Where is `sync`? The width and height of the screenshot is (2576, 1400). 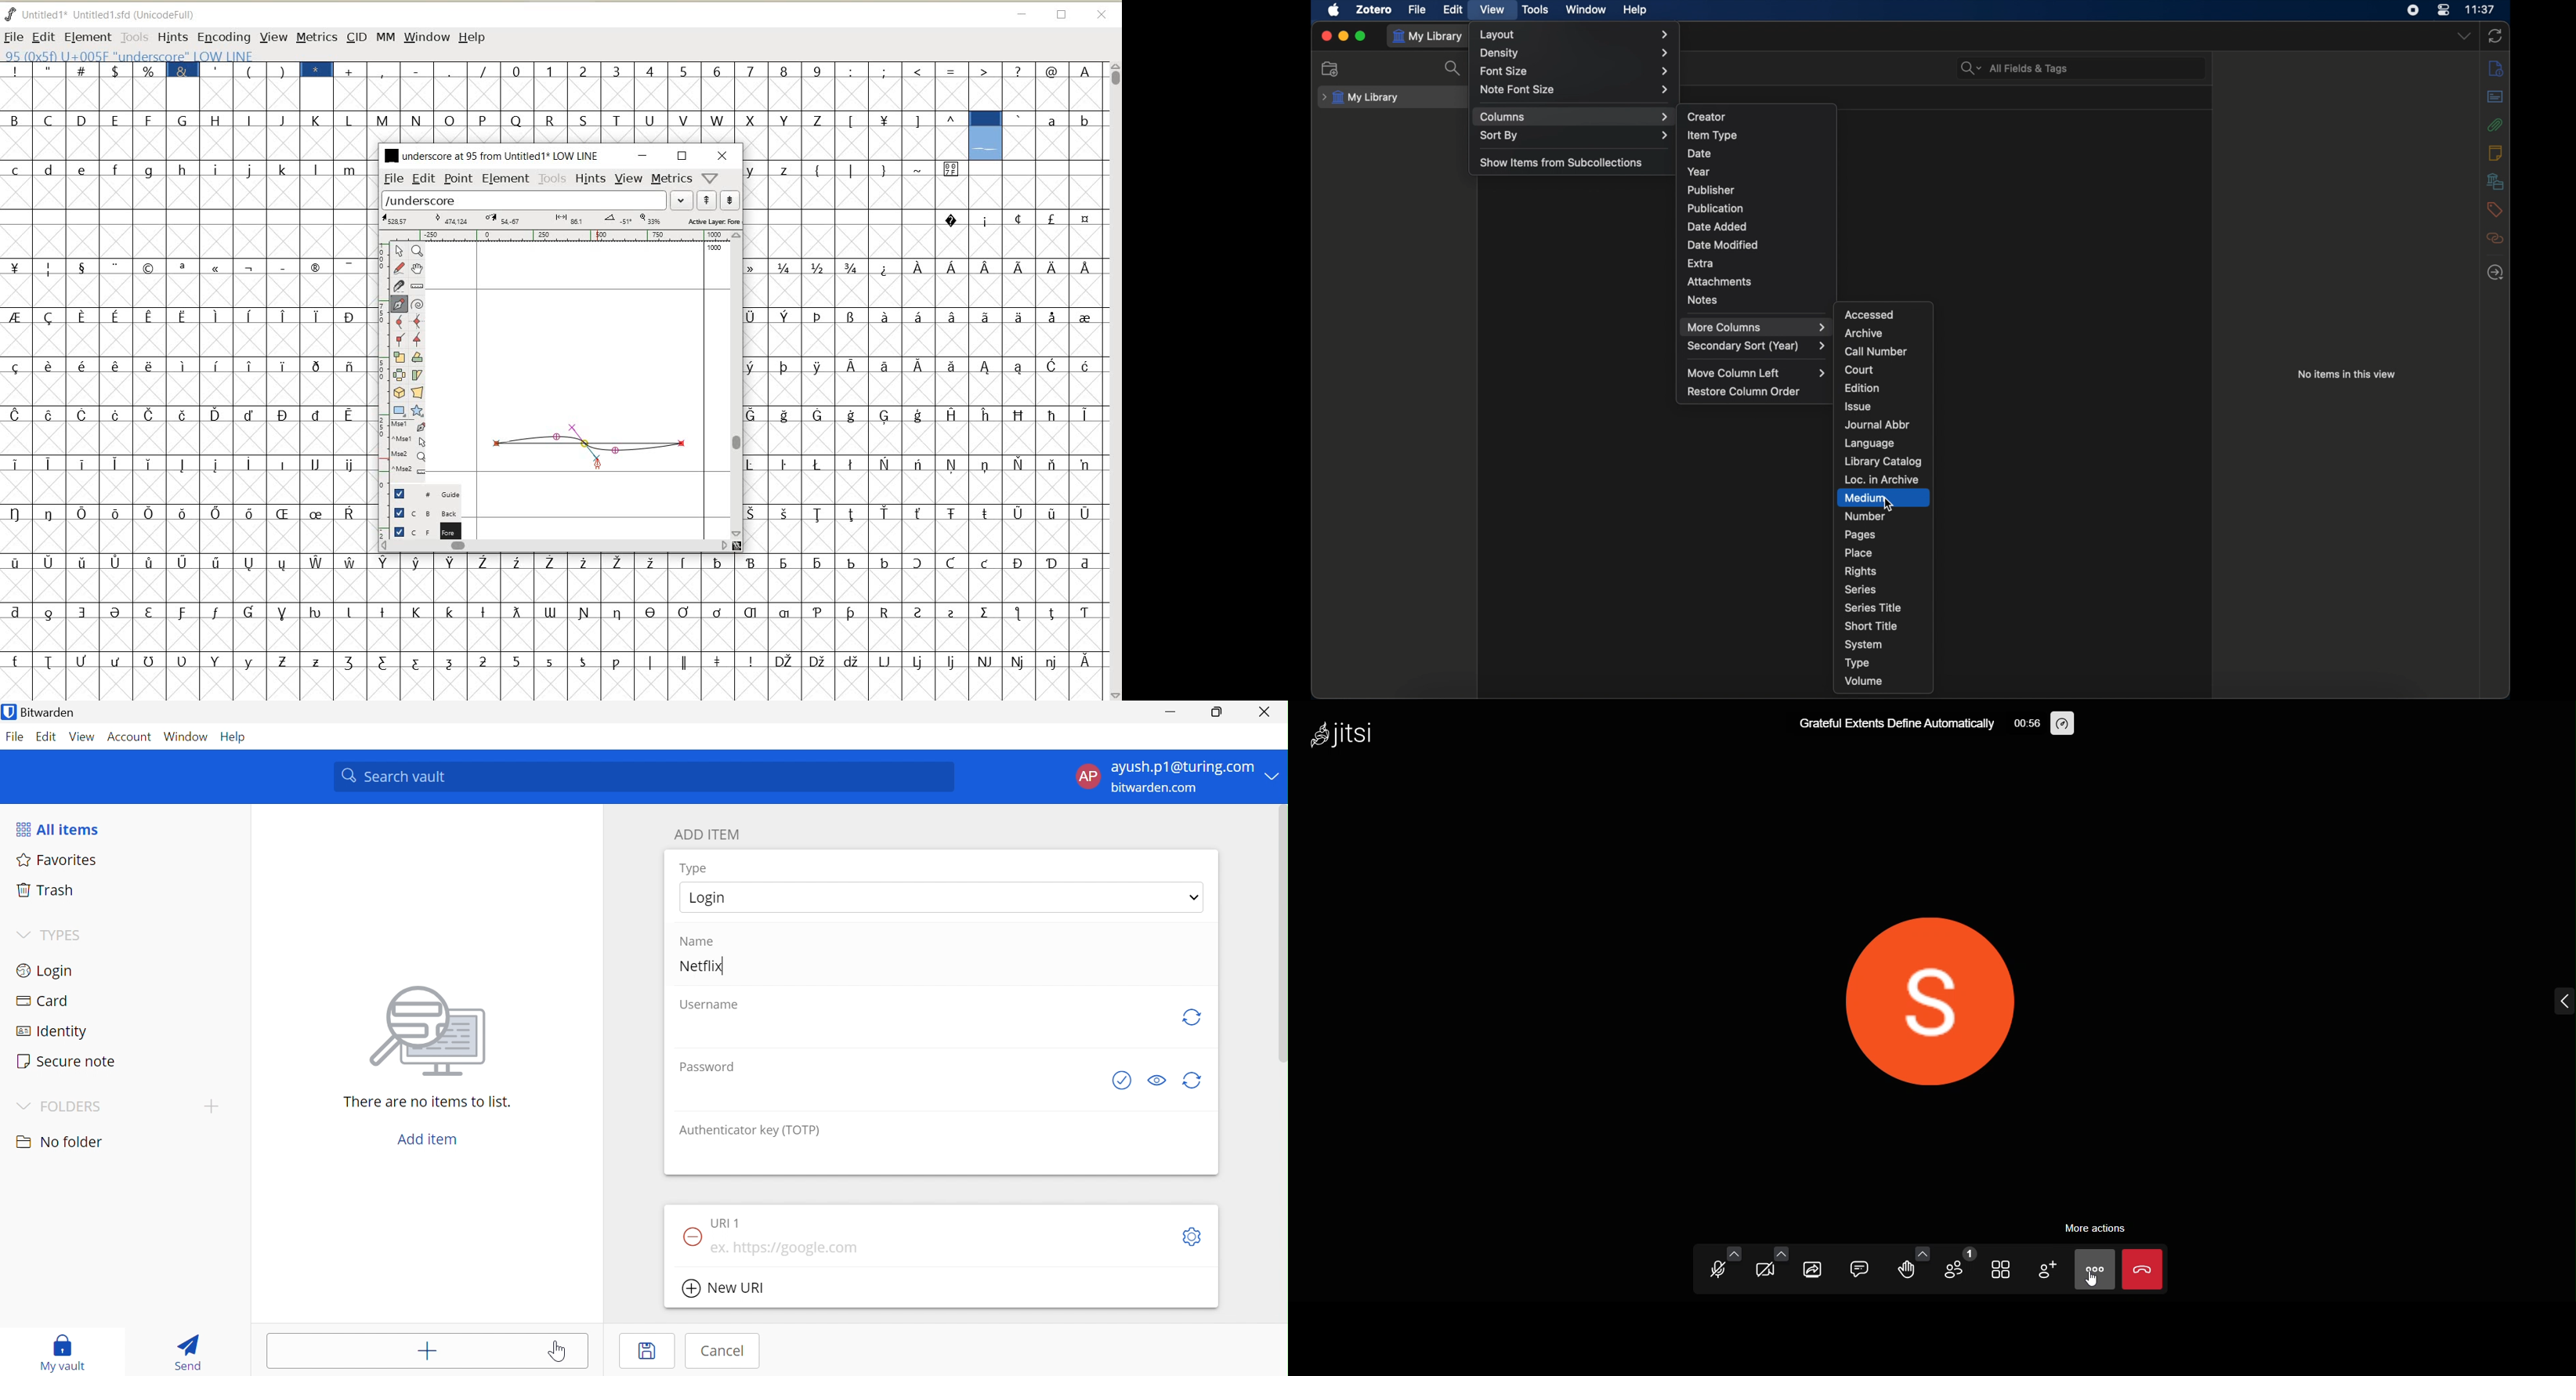 sync is located at coordinates (2496, 36).